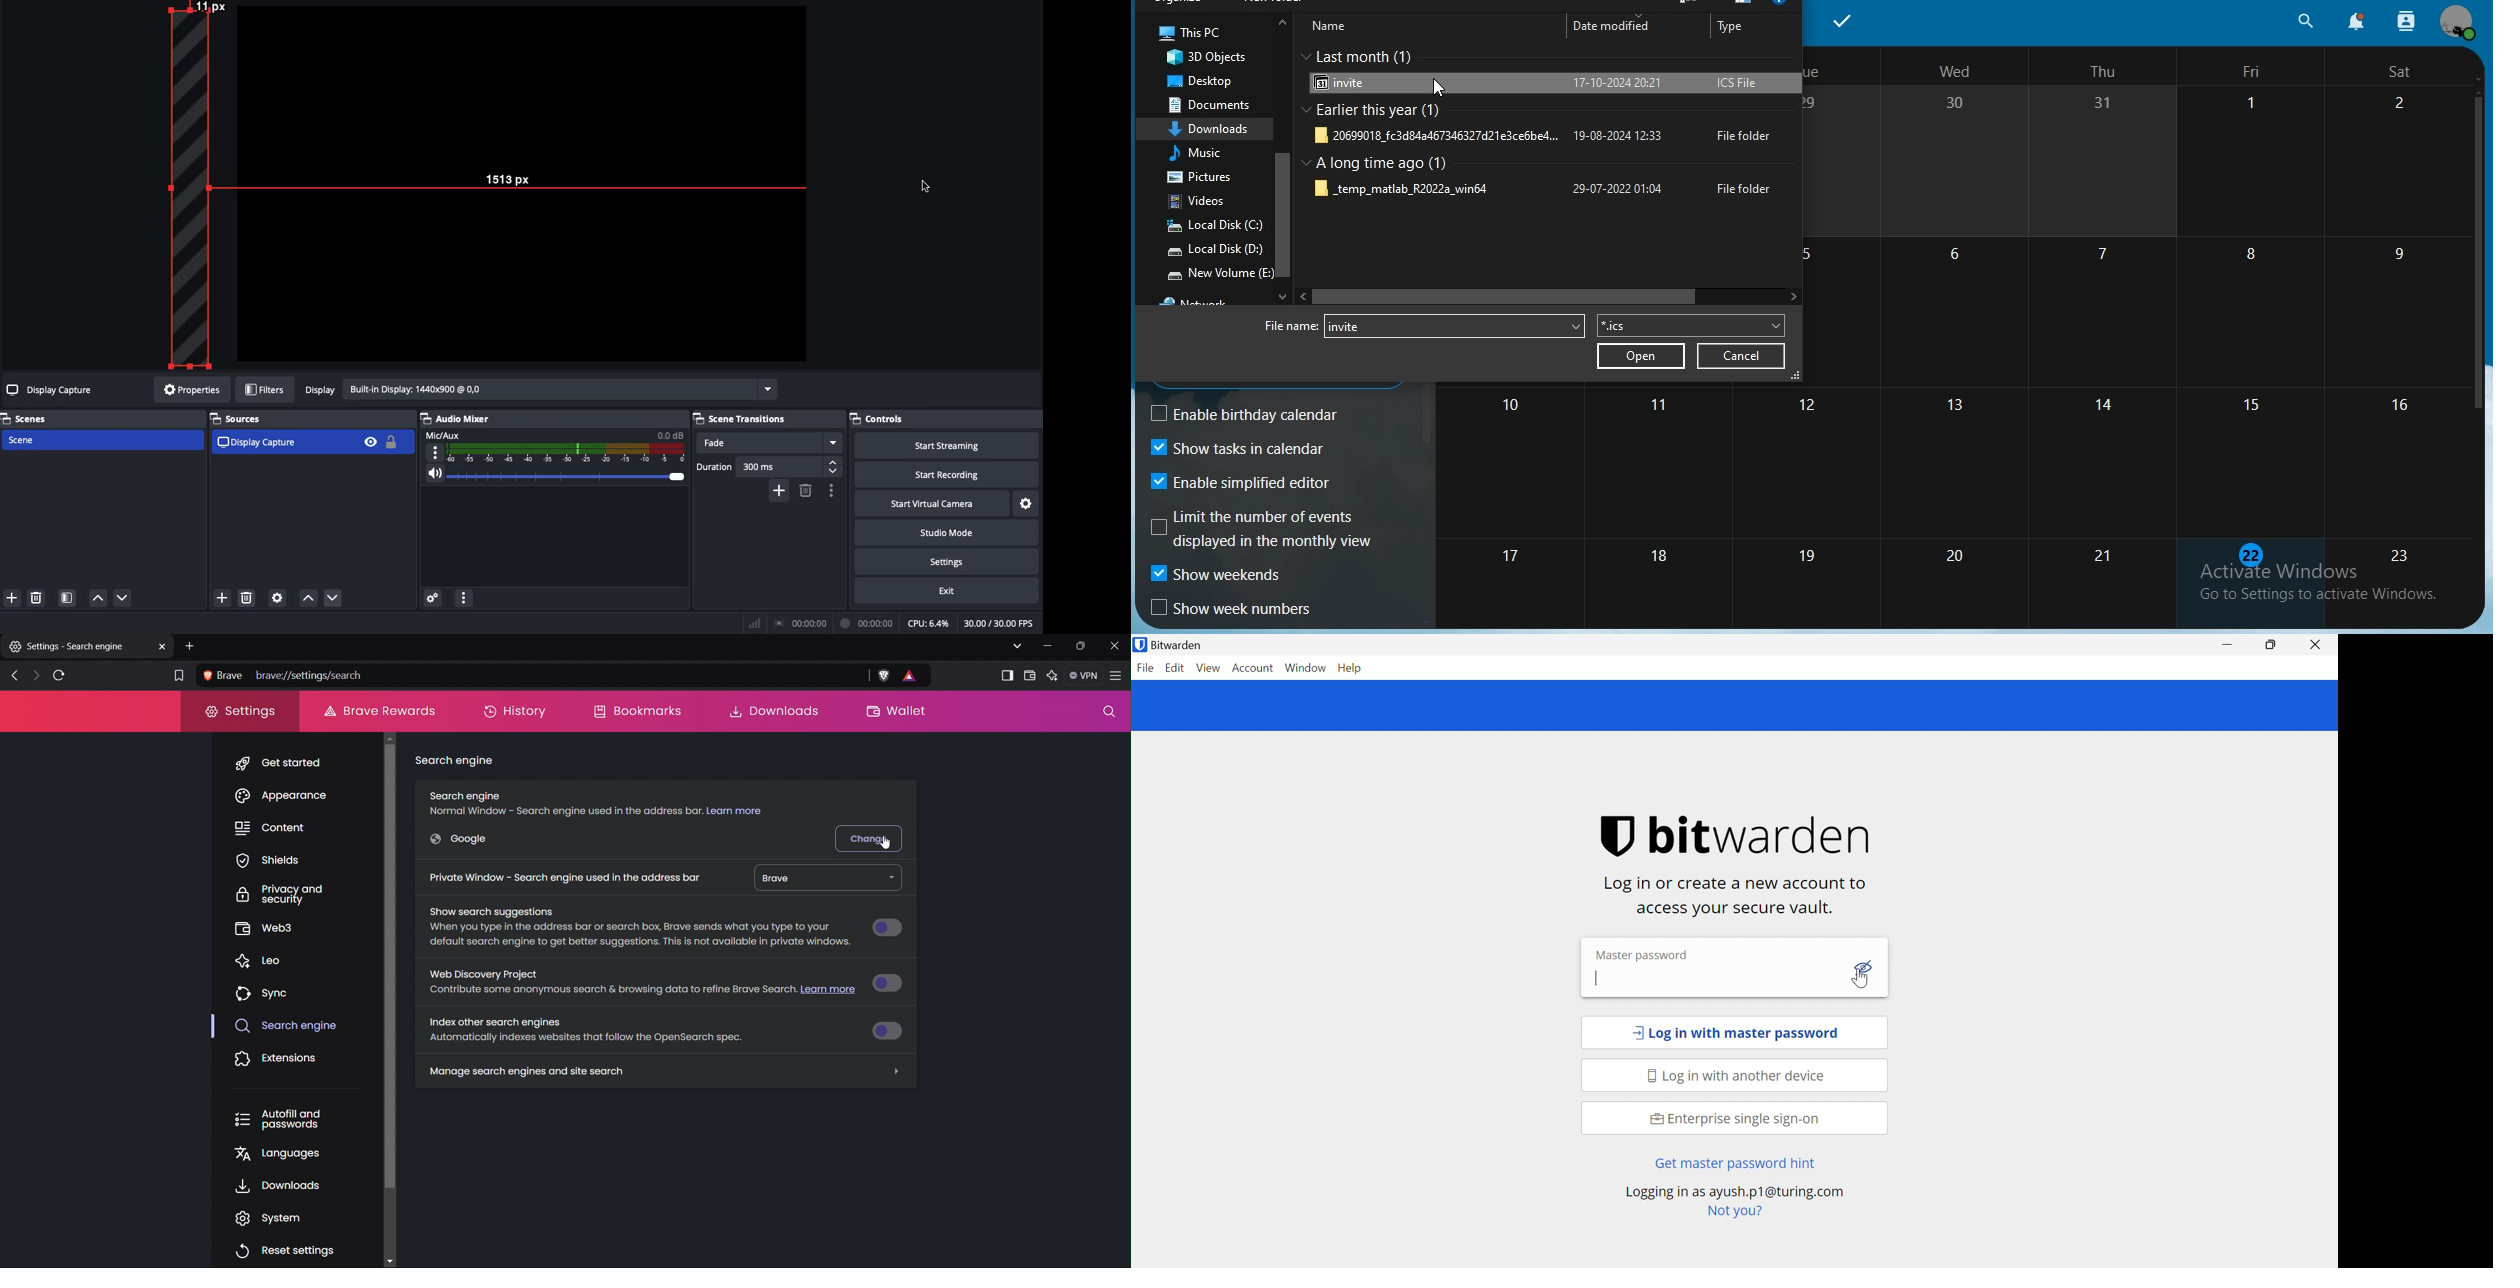  Describe the element at coordinates (1203, 299) in the screenshot. I see `network` at that location.